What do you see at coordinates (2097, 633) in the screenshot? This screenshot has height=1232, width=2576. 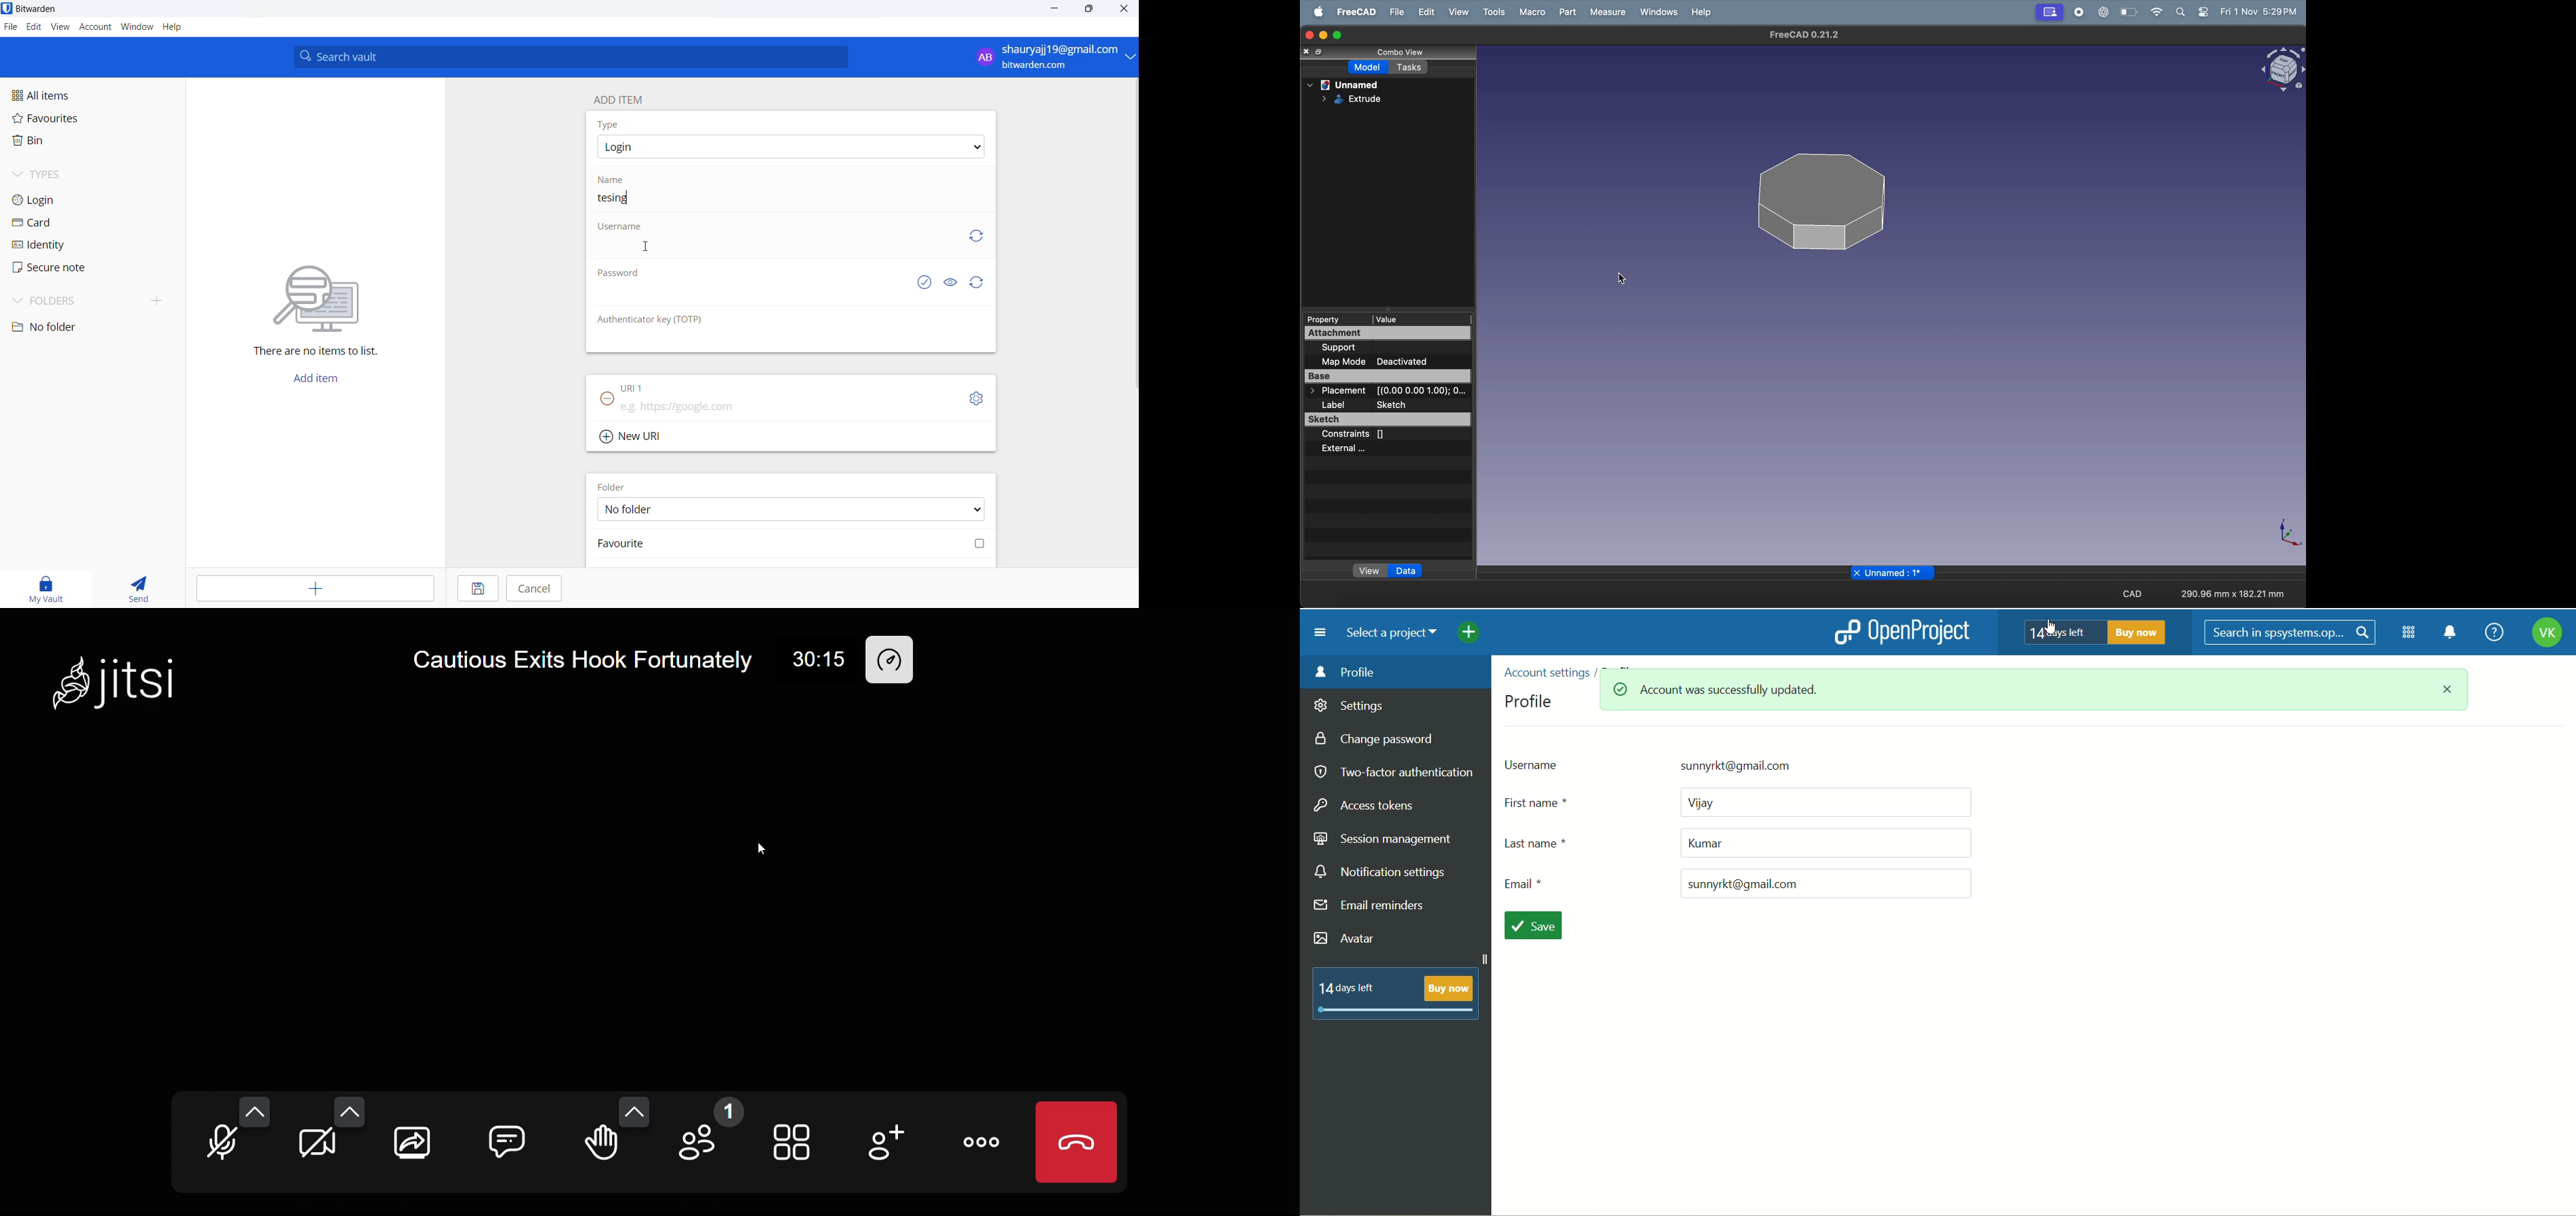 I see `text` at bounding box center [2097, 633].